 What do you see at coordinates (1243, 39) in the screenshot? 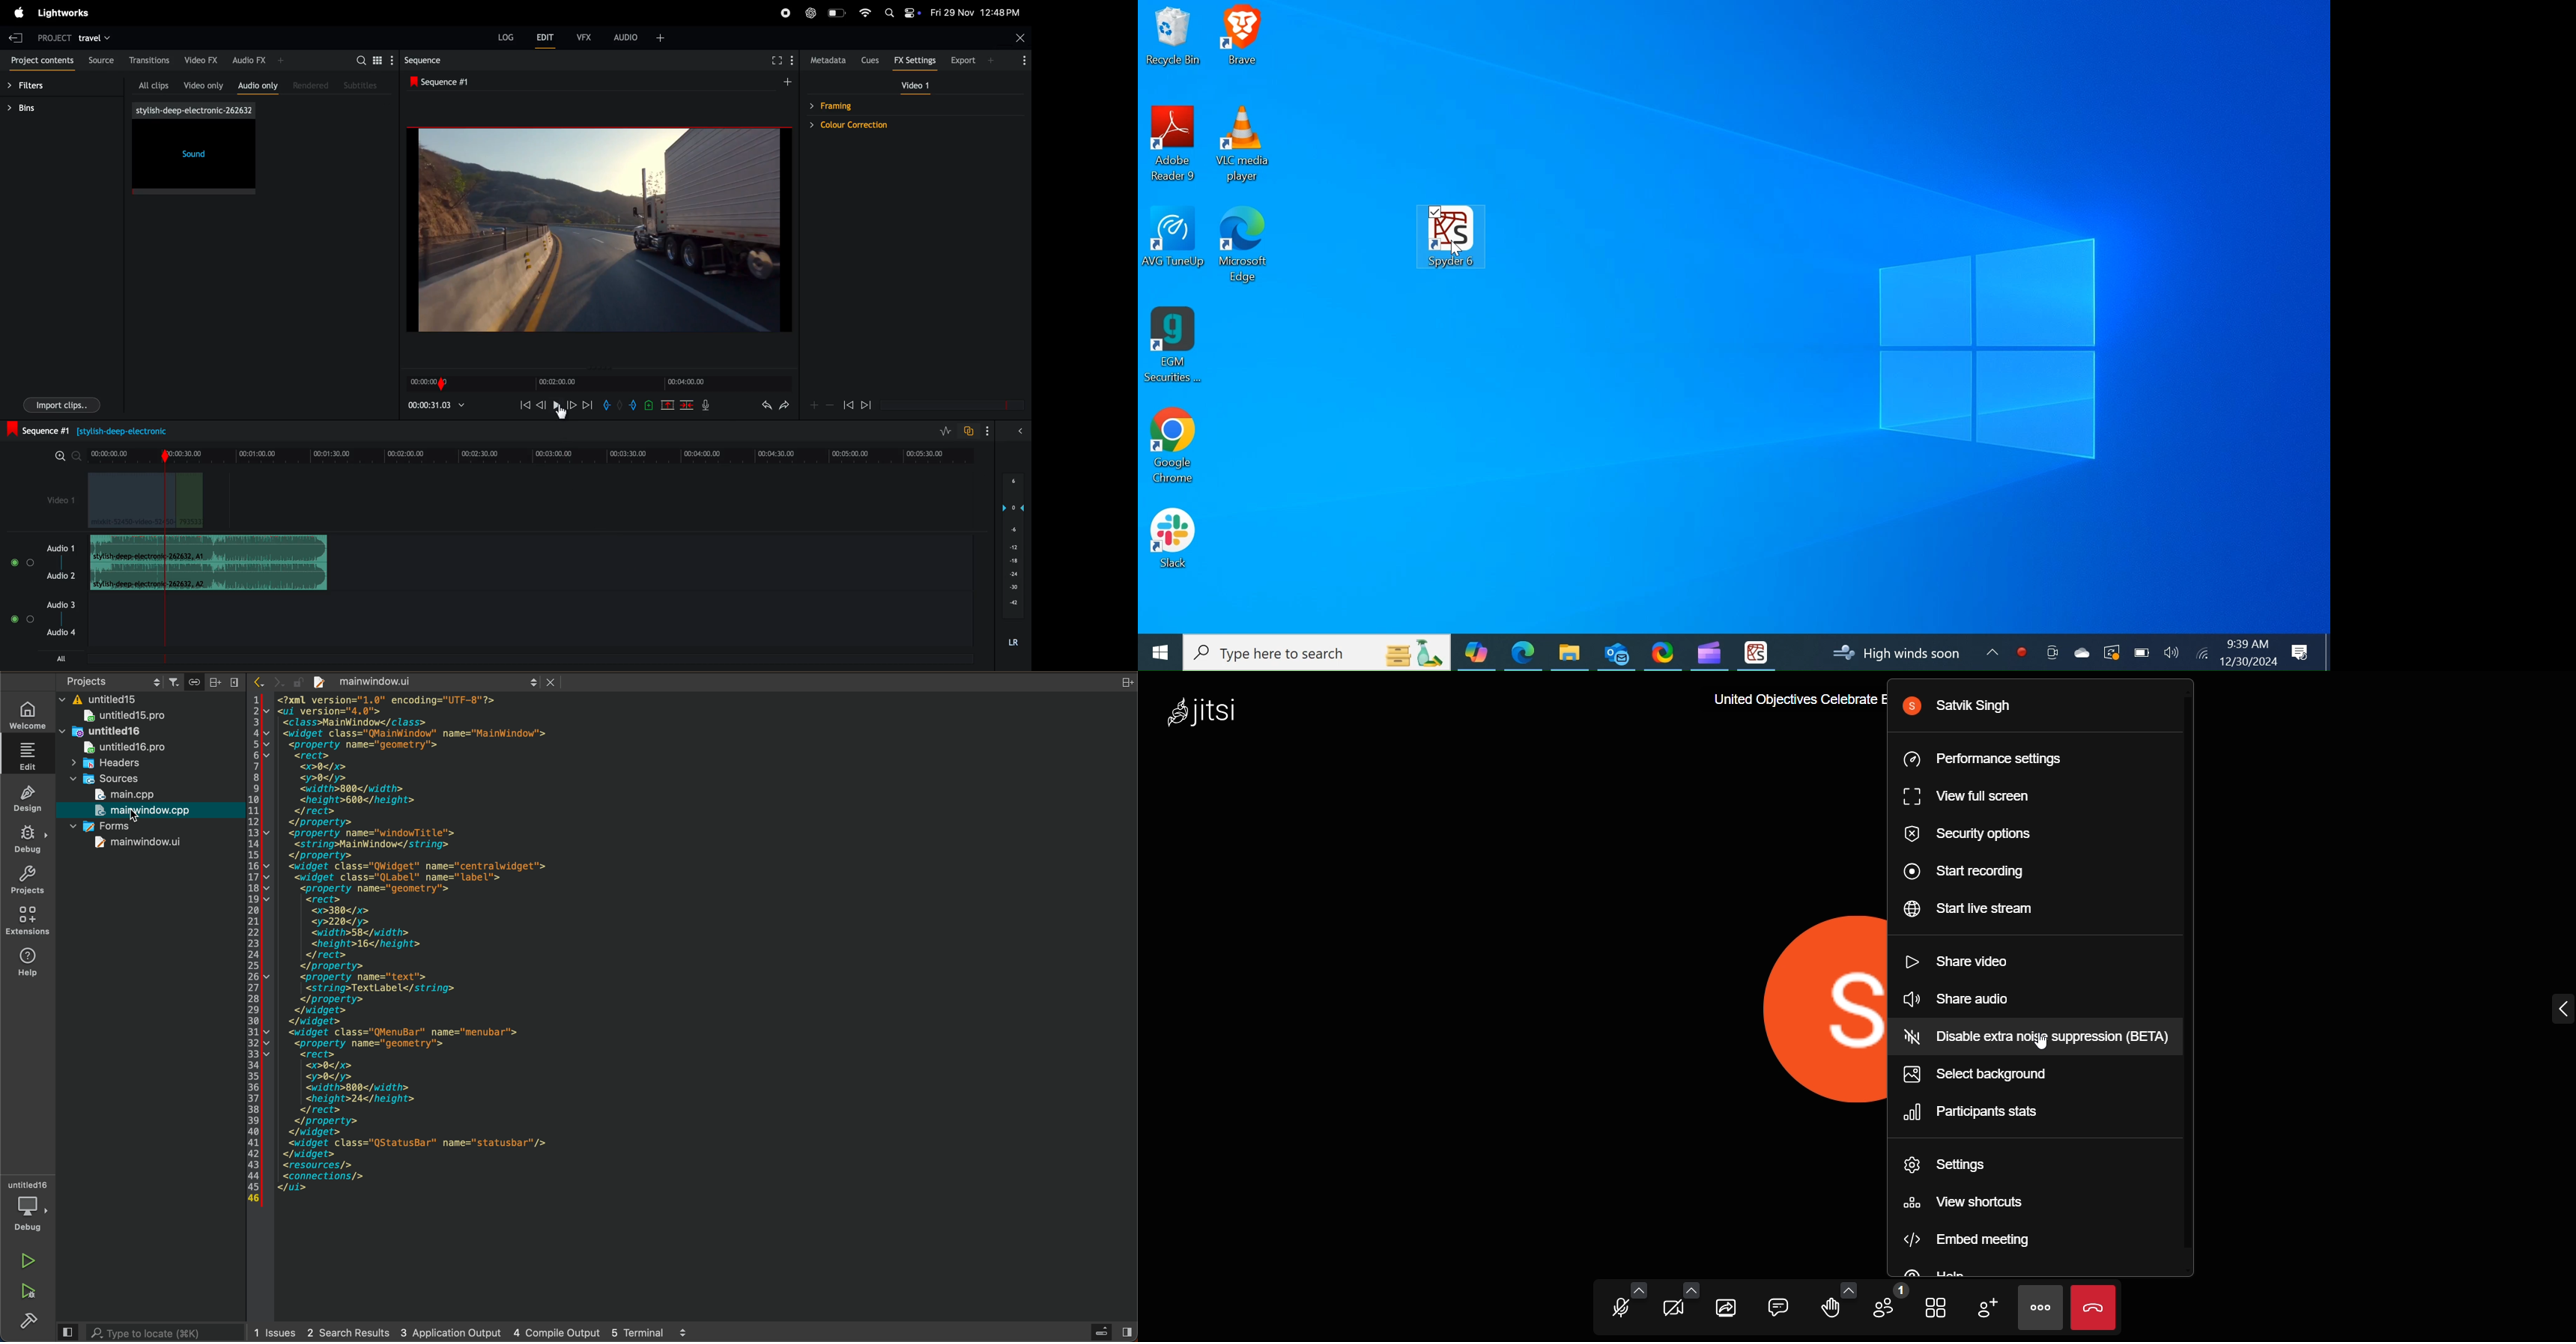
I see `Brave Desktop Icon` at bounding box center [1243, 39].